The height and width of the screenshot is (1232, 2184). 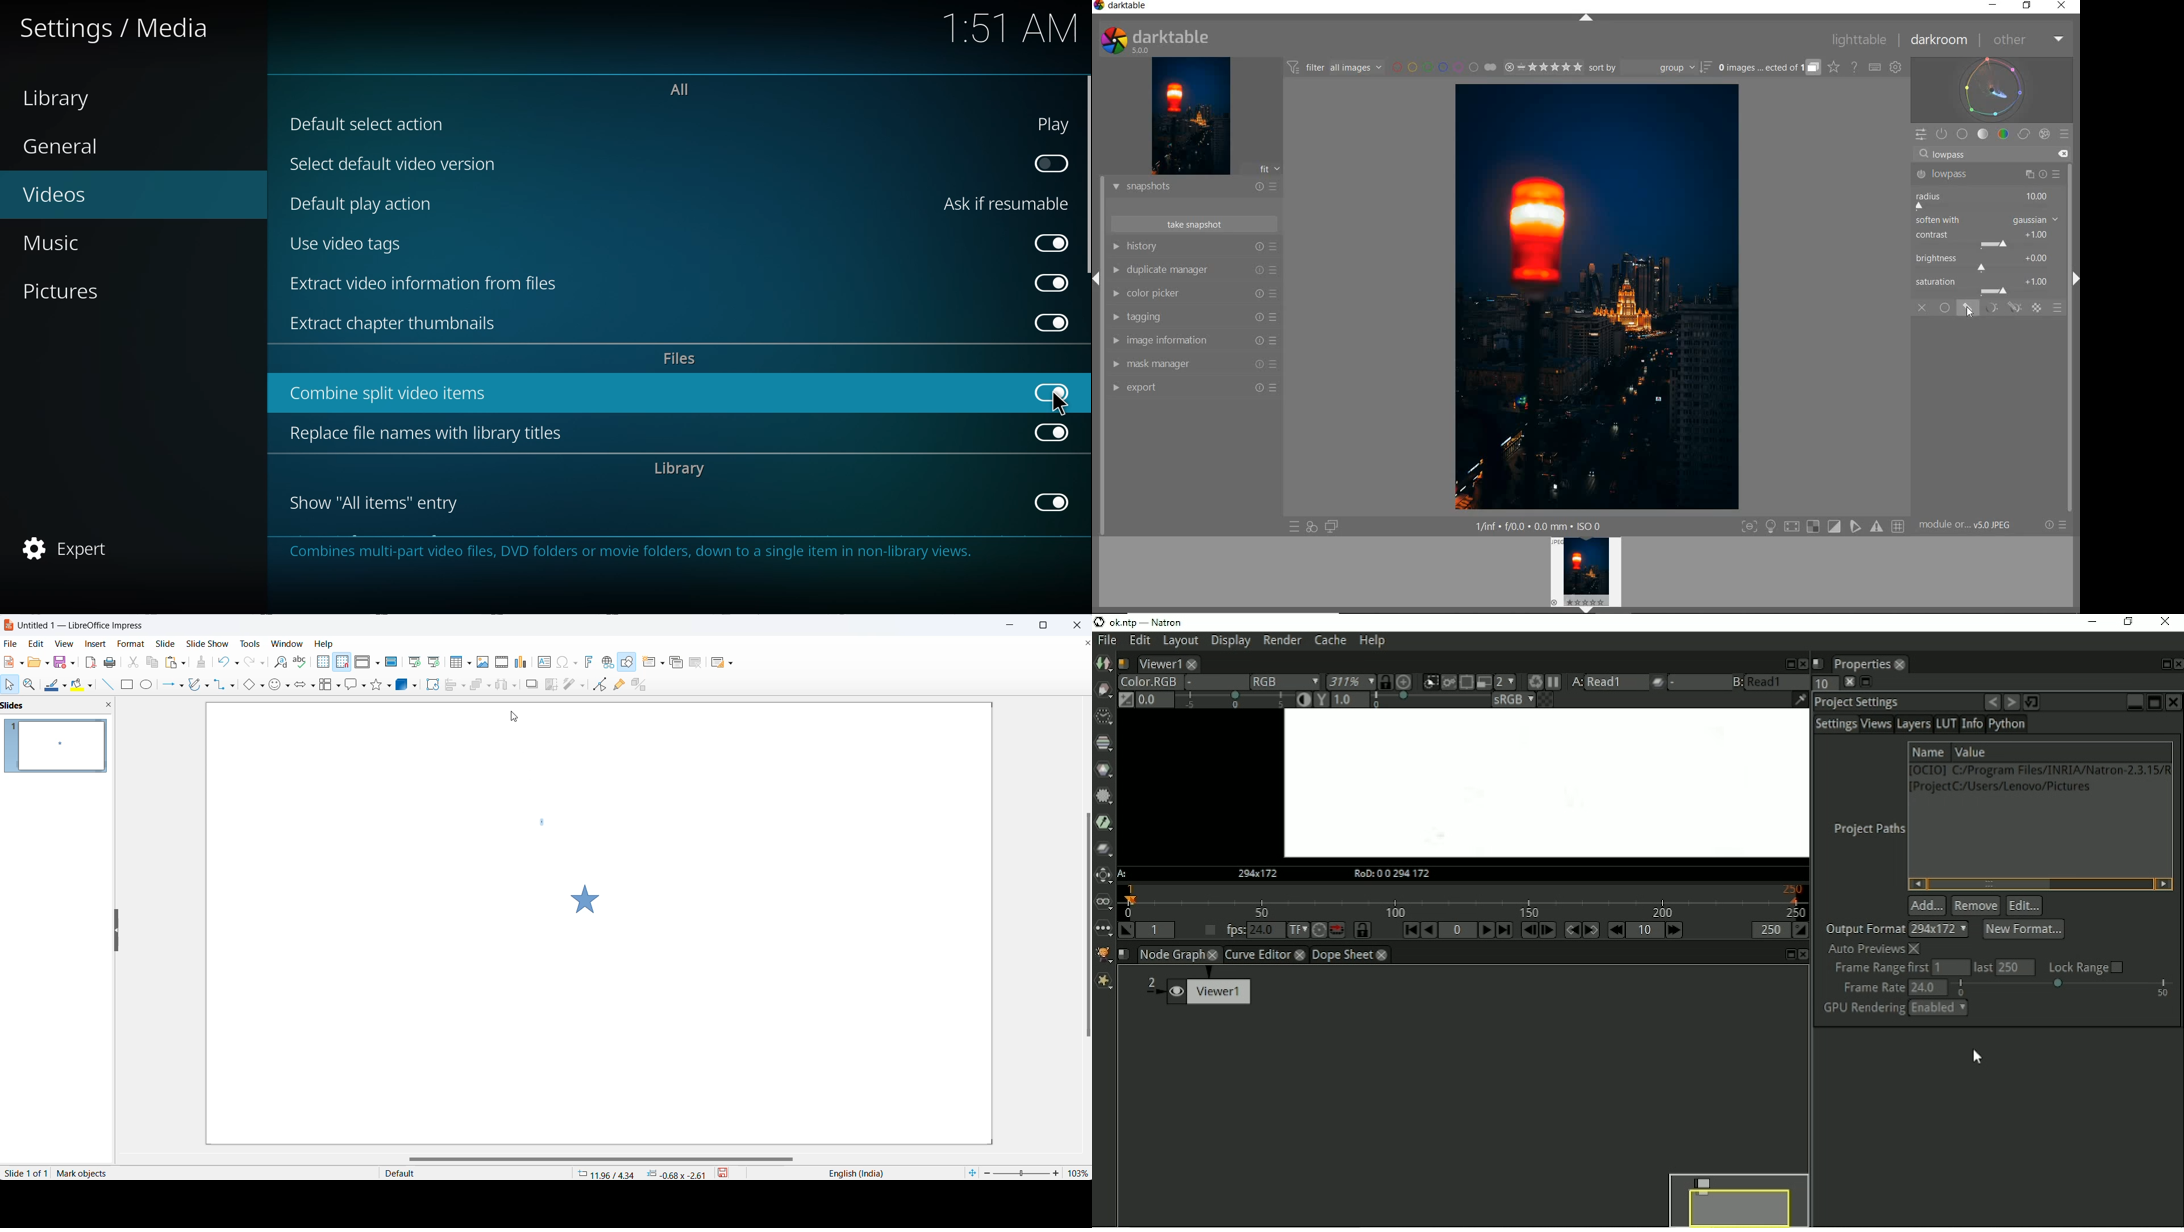 What do you see at coordinates (1098, 276) in the screenshot?
I see `EXPAND/COLLAPSE` at bounding box center [1098, 276].